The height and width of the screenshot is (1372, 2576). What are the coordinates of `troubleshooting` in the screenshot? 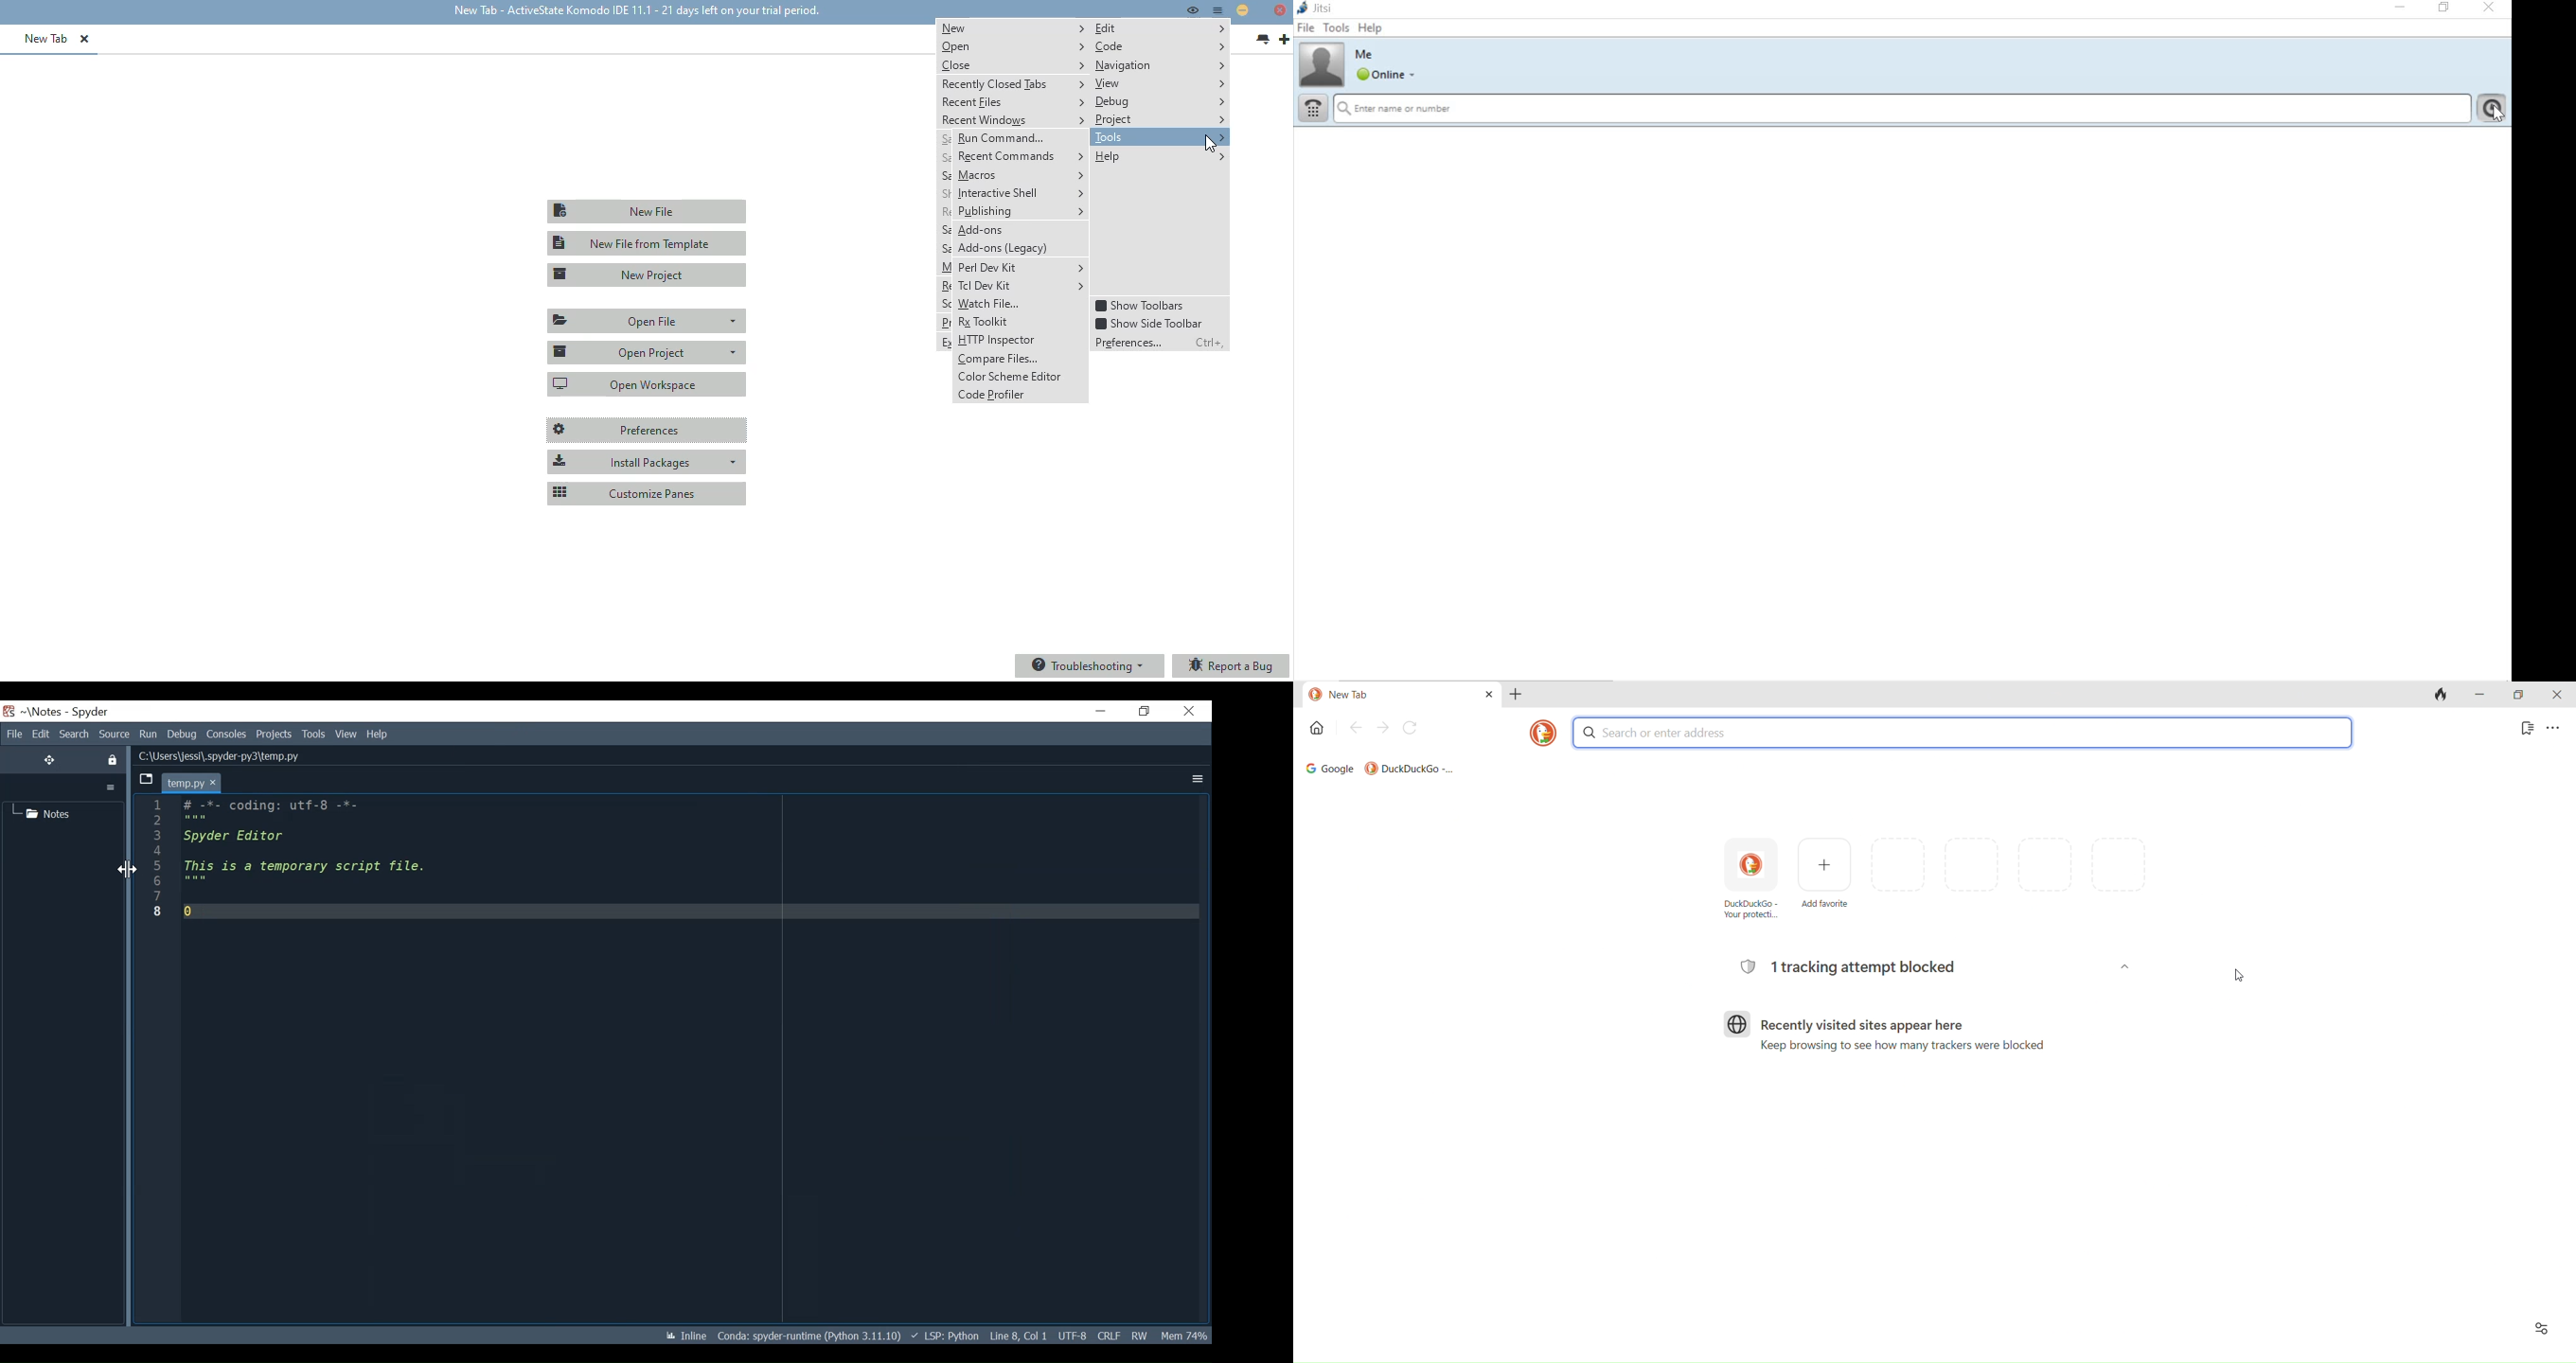 It's located at (1089, 665).